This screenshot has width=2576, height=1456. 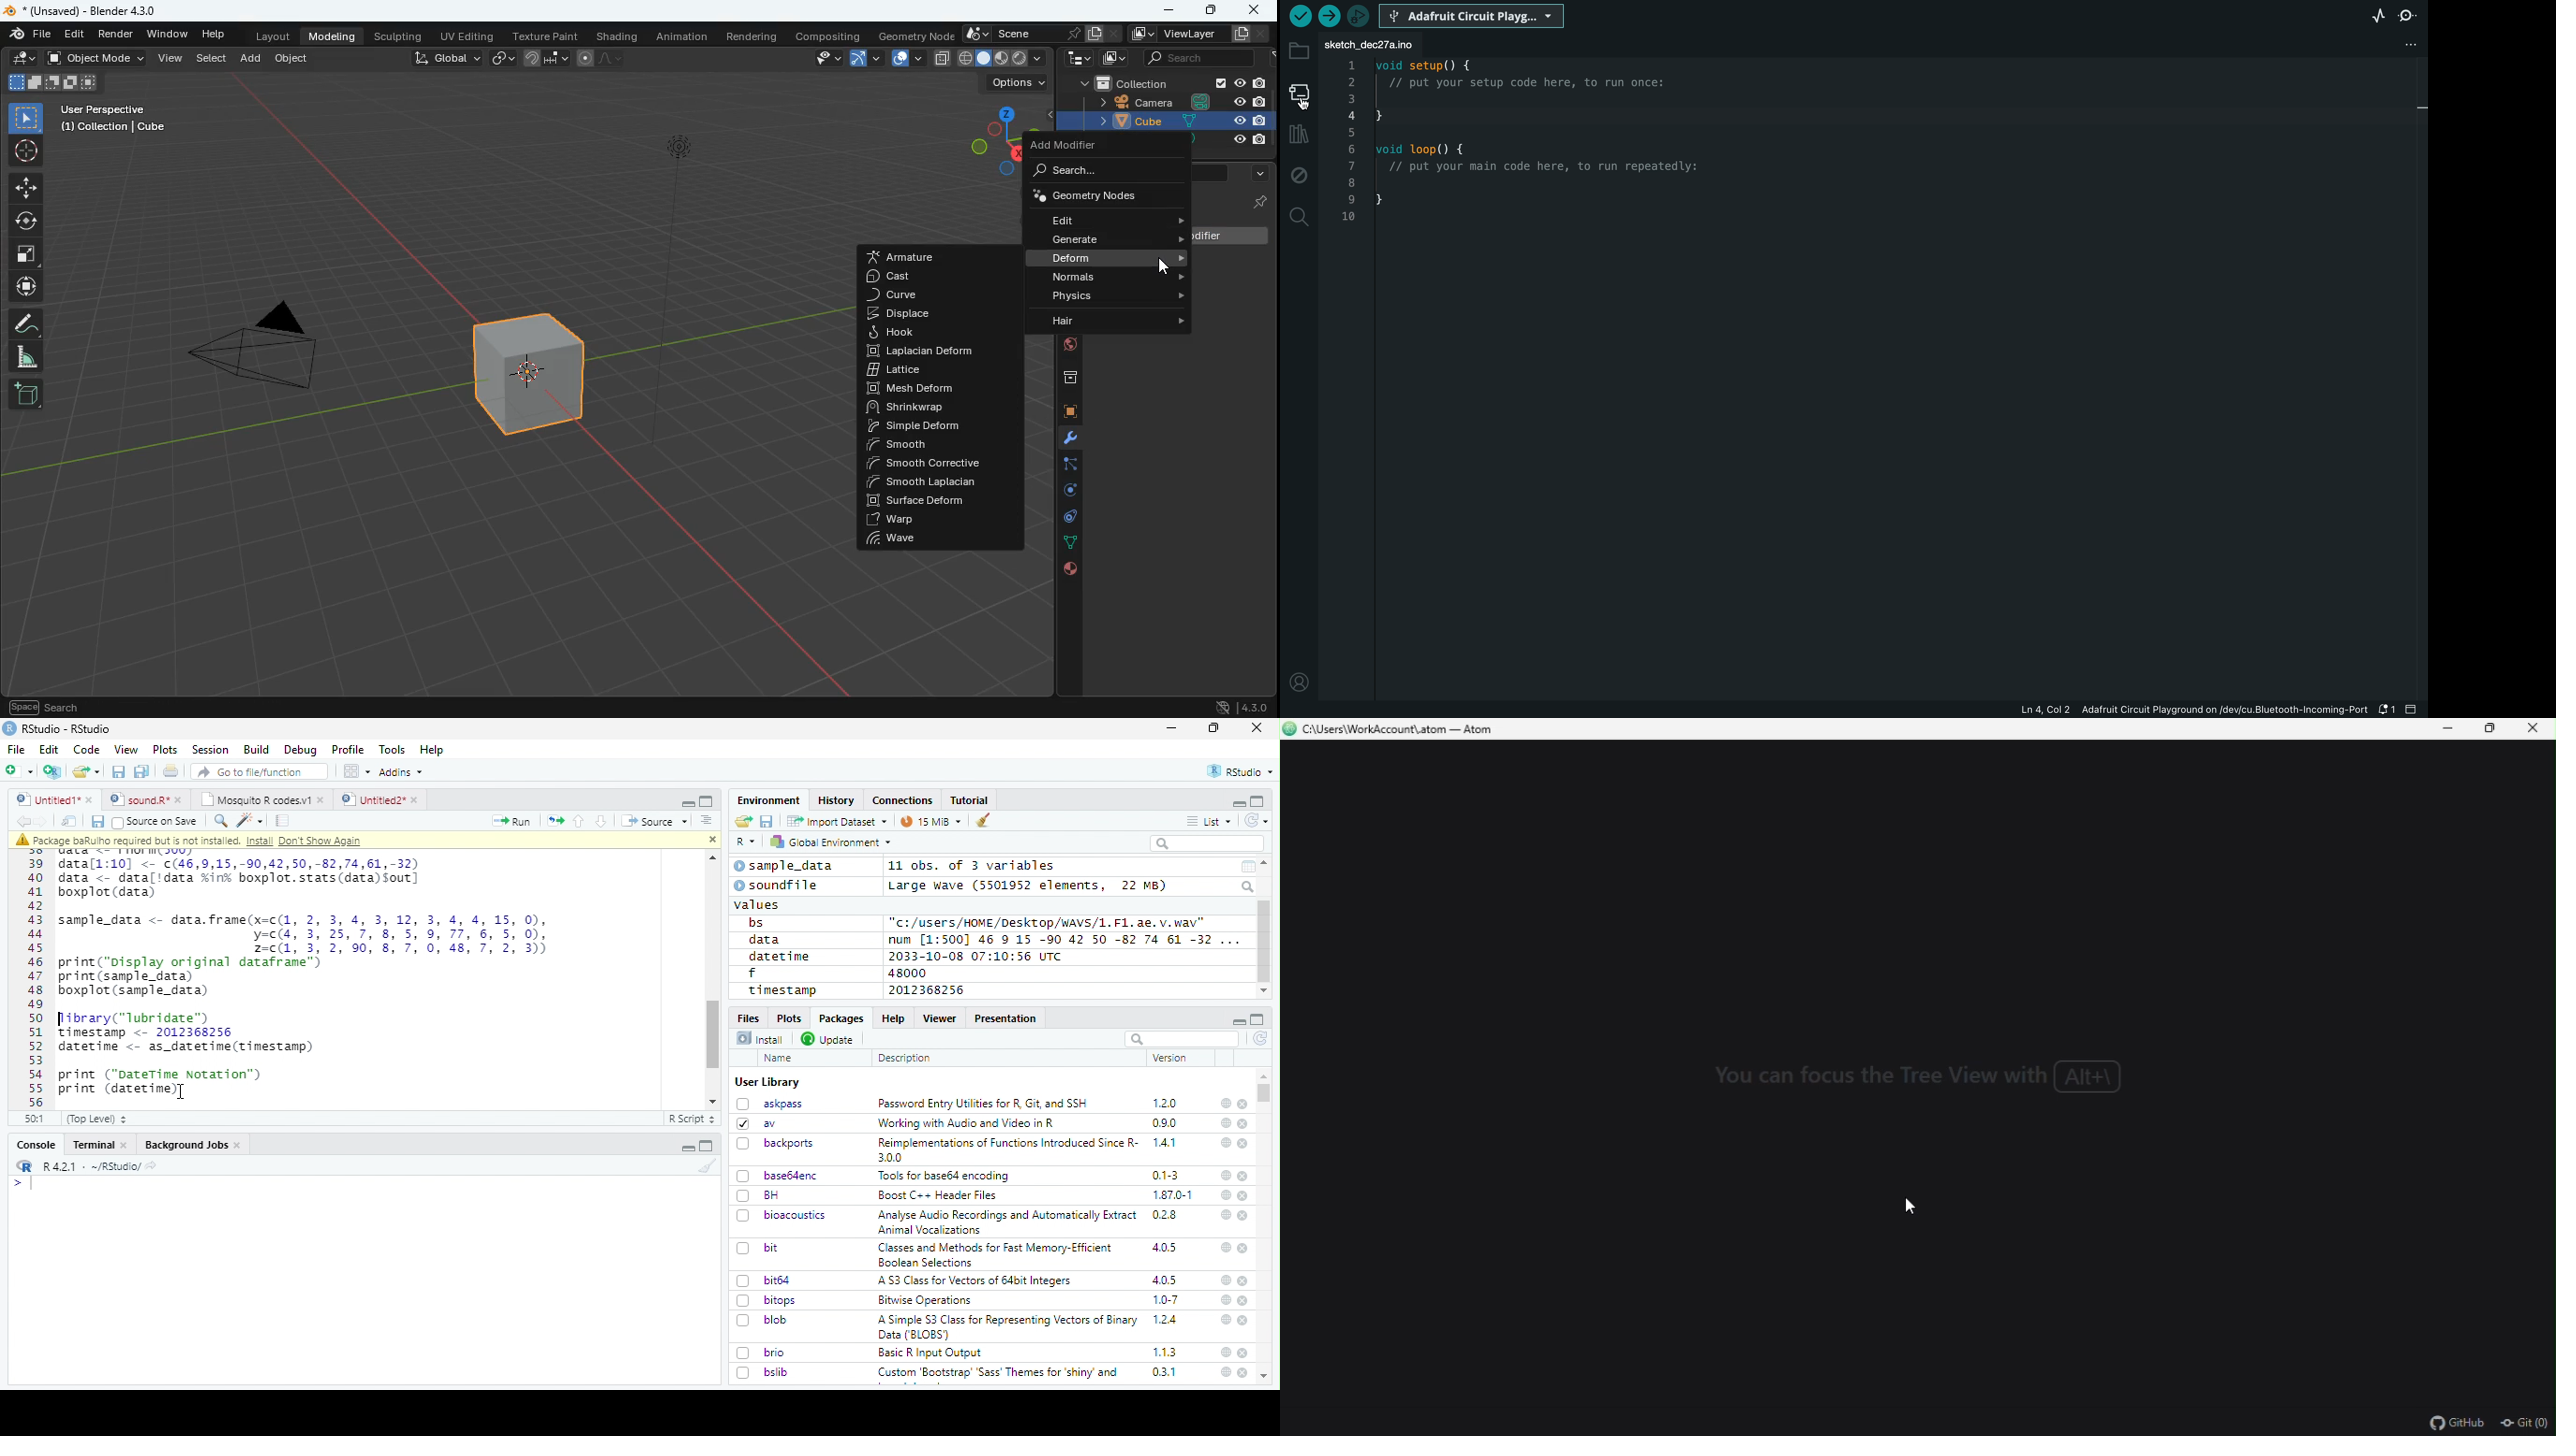 What do you see at coordinates (780, 1059) in the screenshot?
I see `Name` at bounding box center [780, 1059].